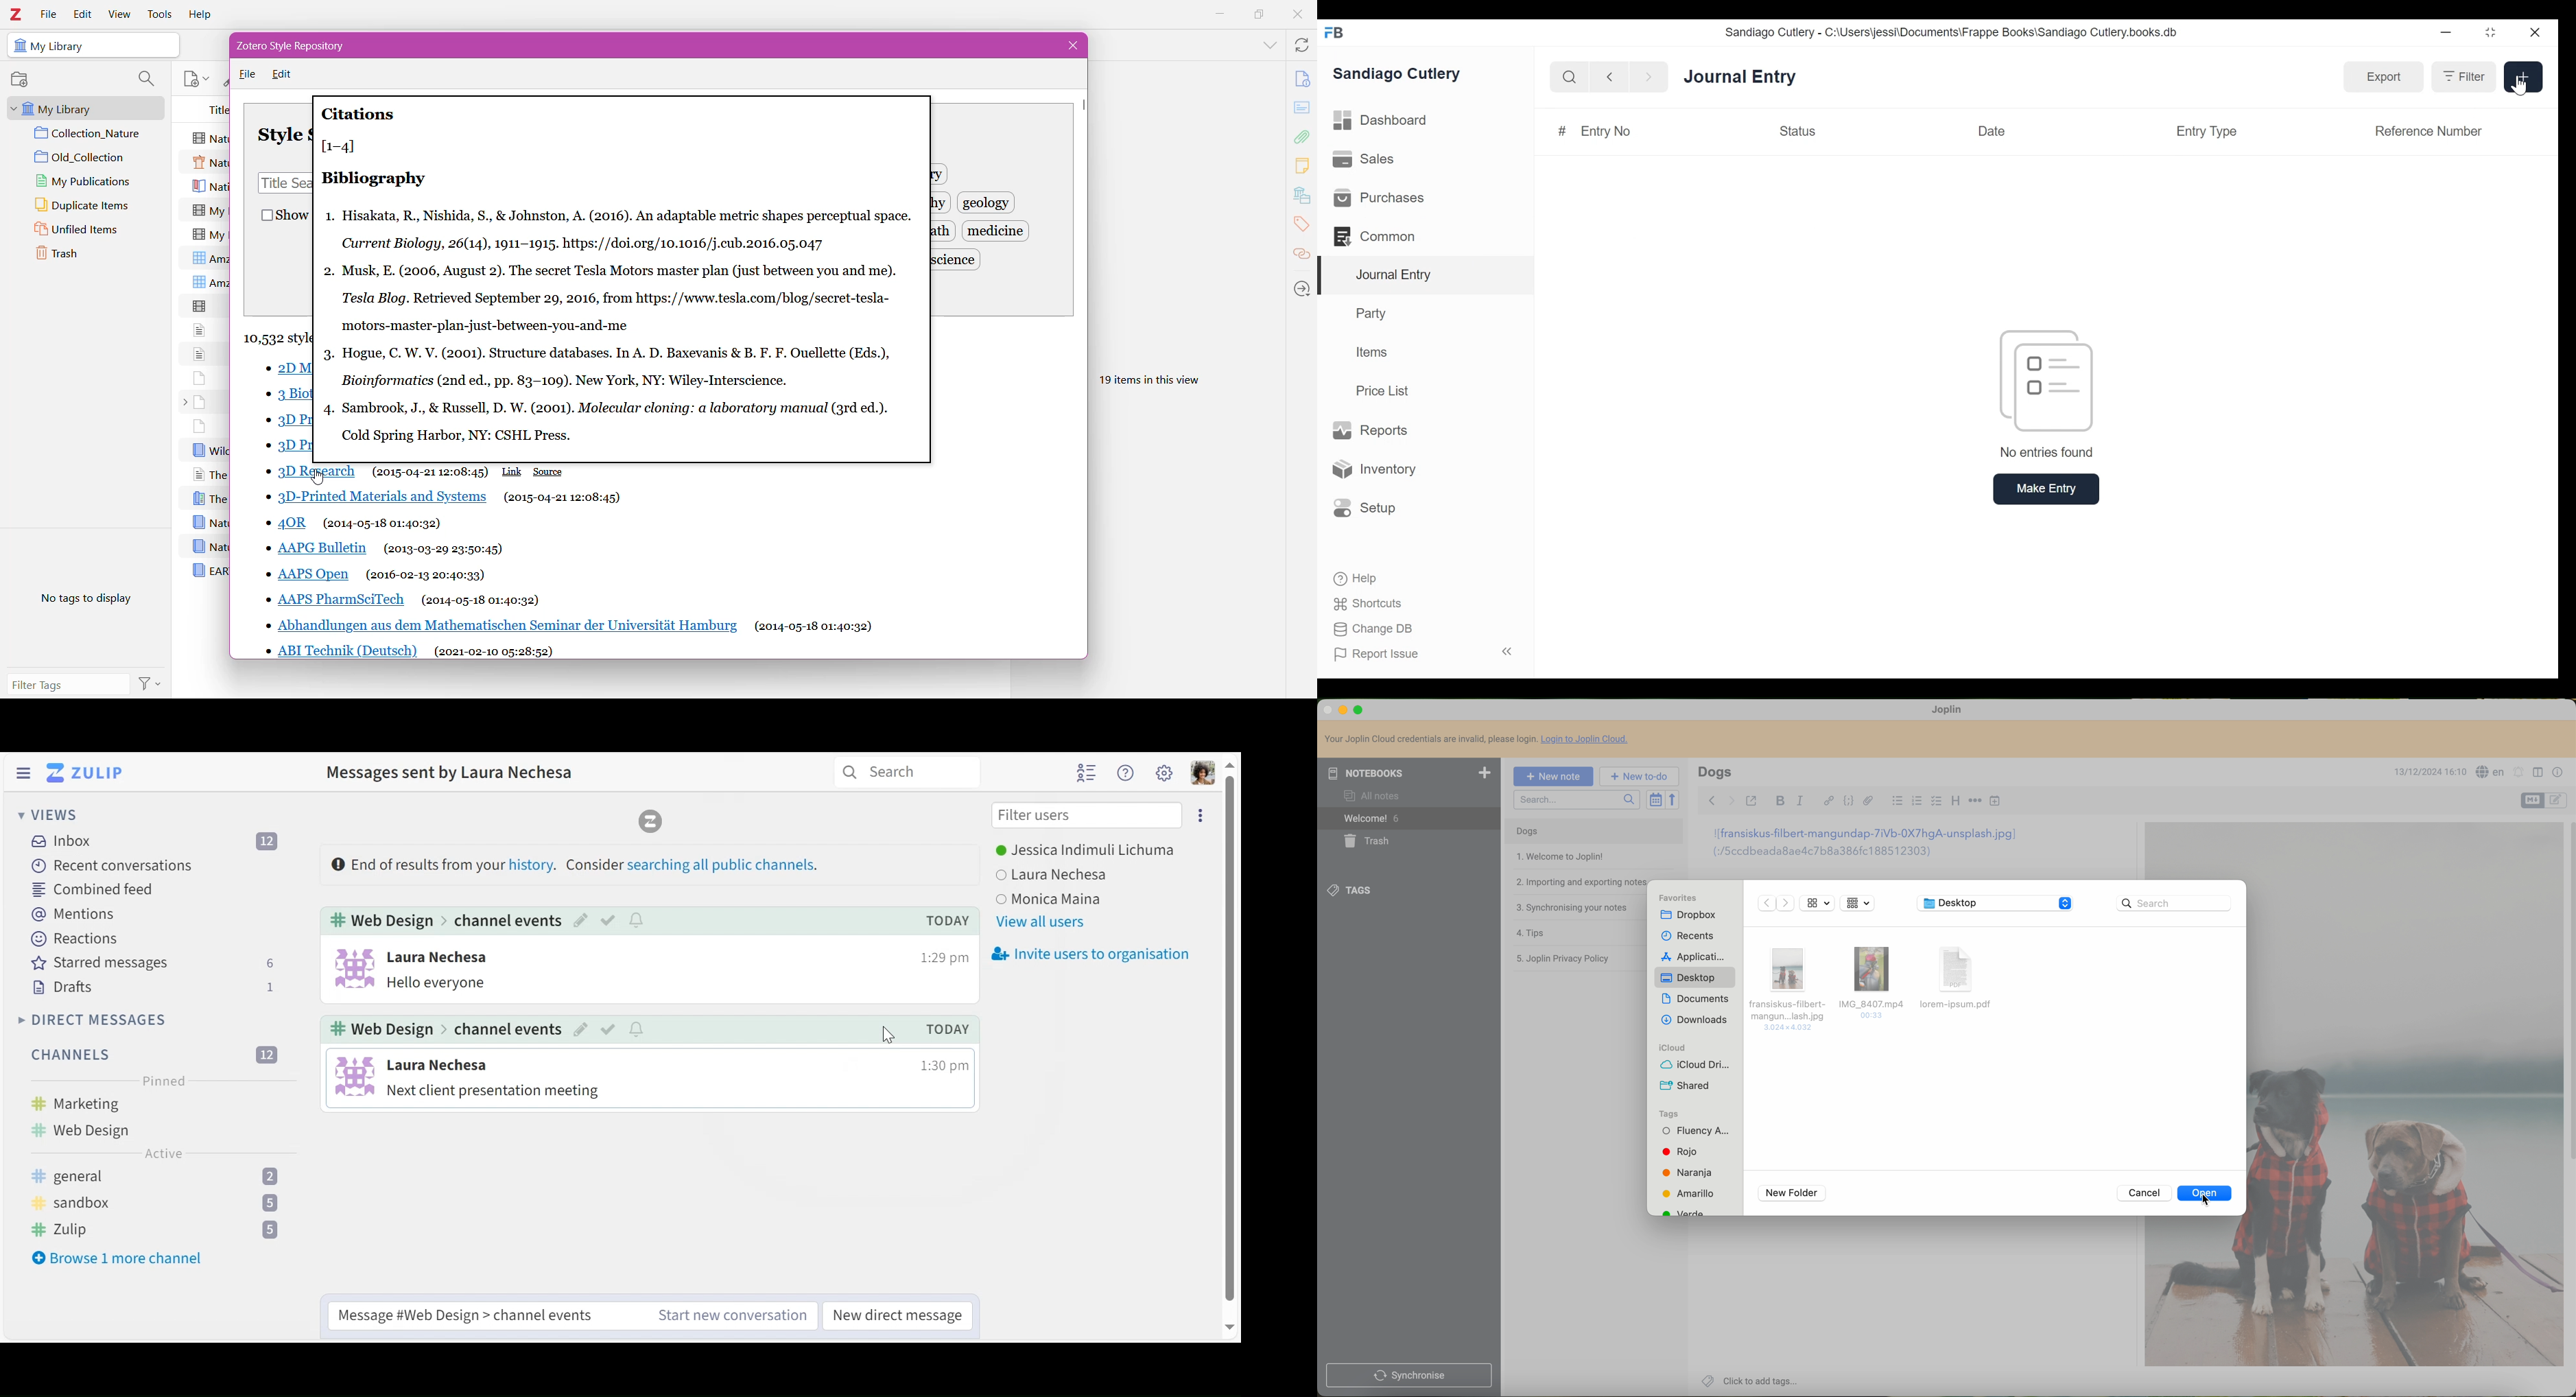 This screenshot has height=1400, width=2576. What do you see at coordinates (2568, 996) in the screenshot?
I see `scroll bar` at bounding box center [2568, 996].